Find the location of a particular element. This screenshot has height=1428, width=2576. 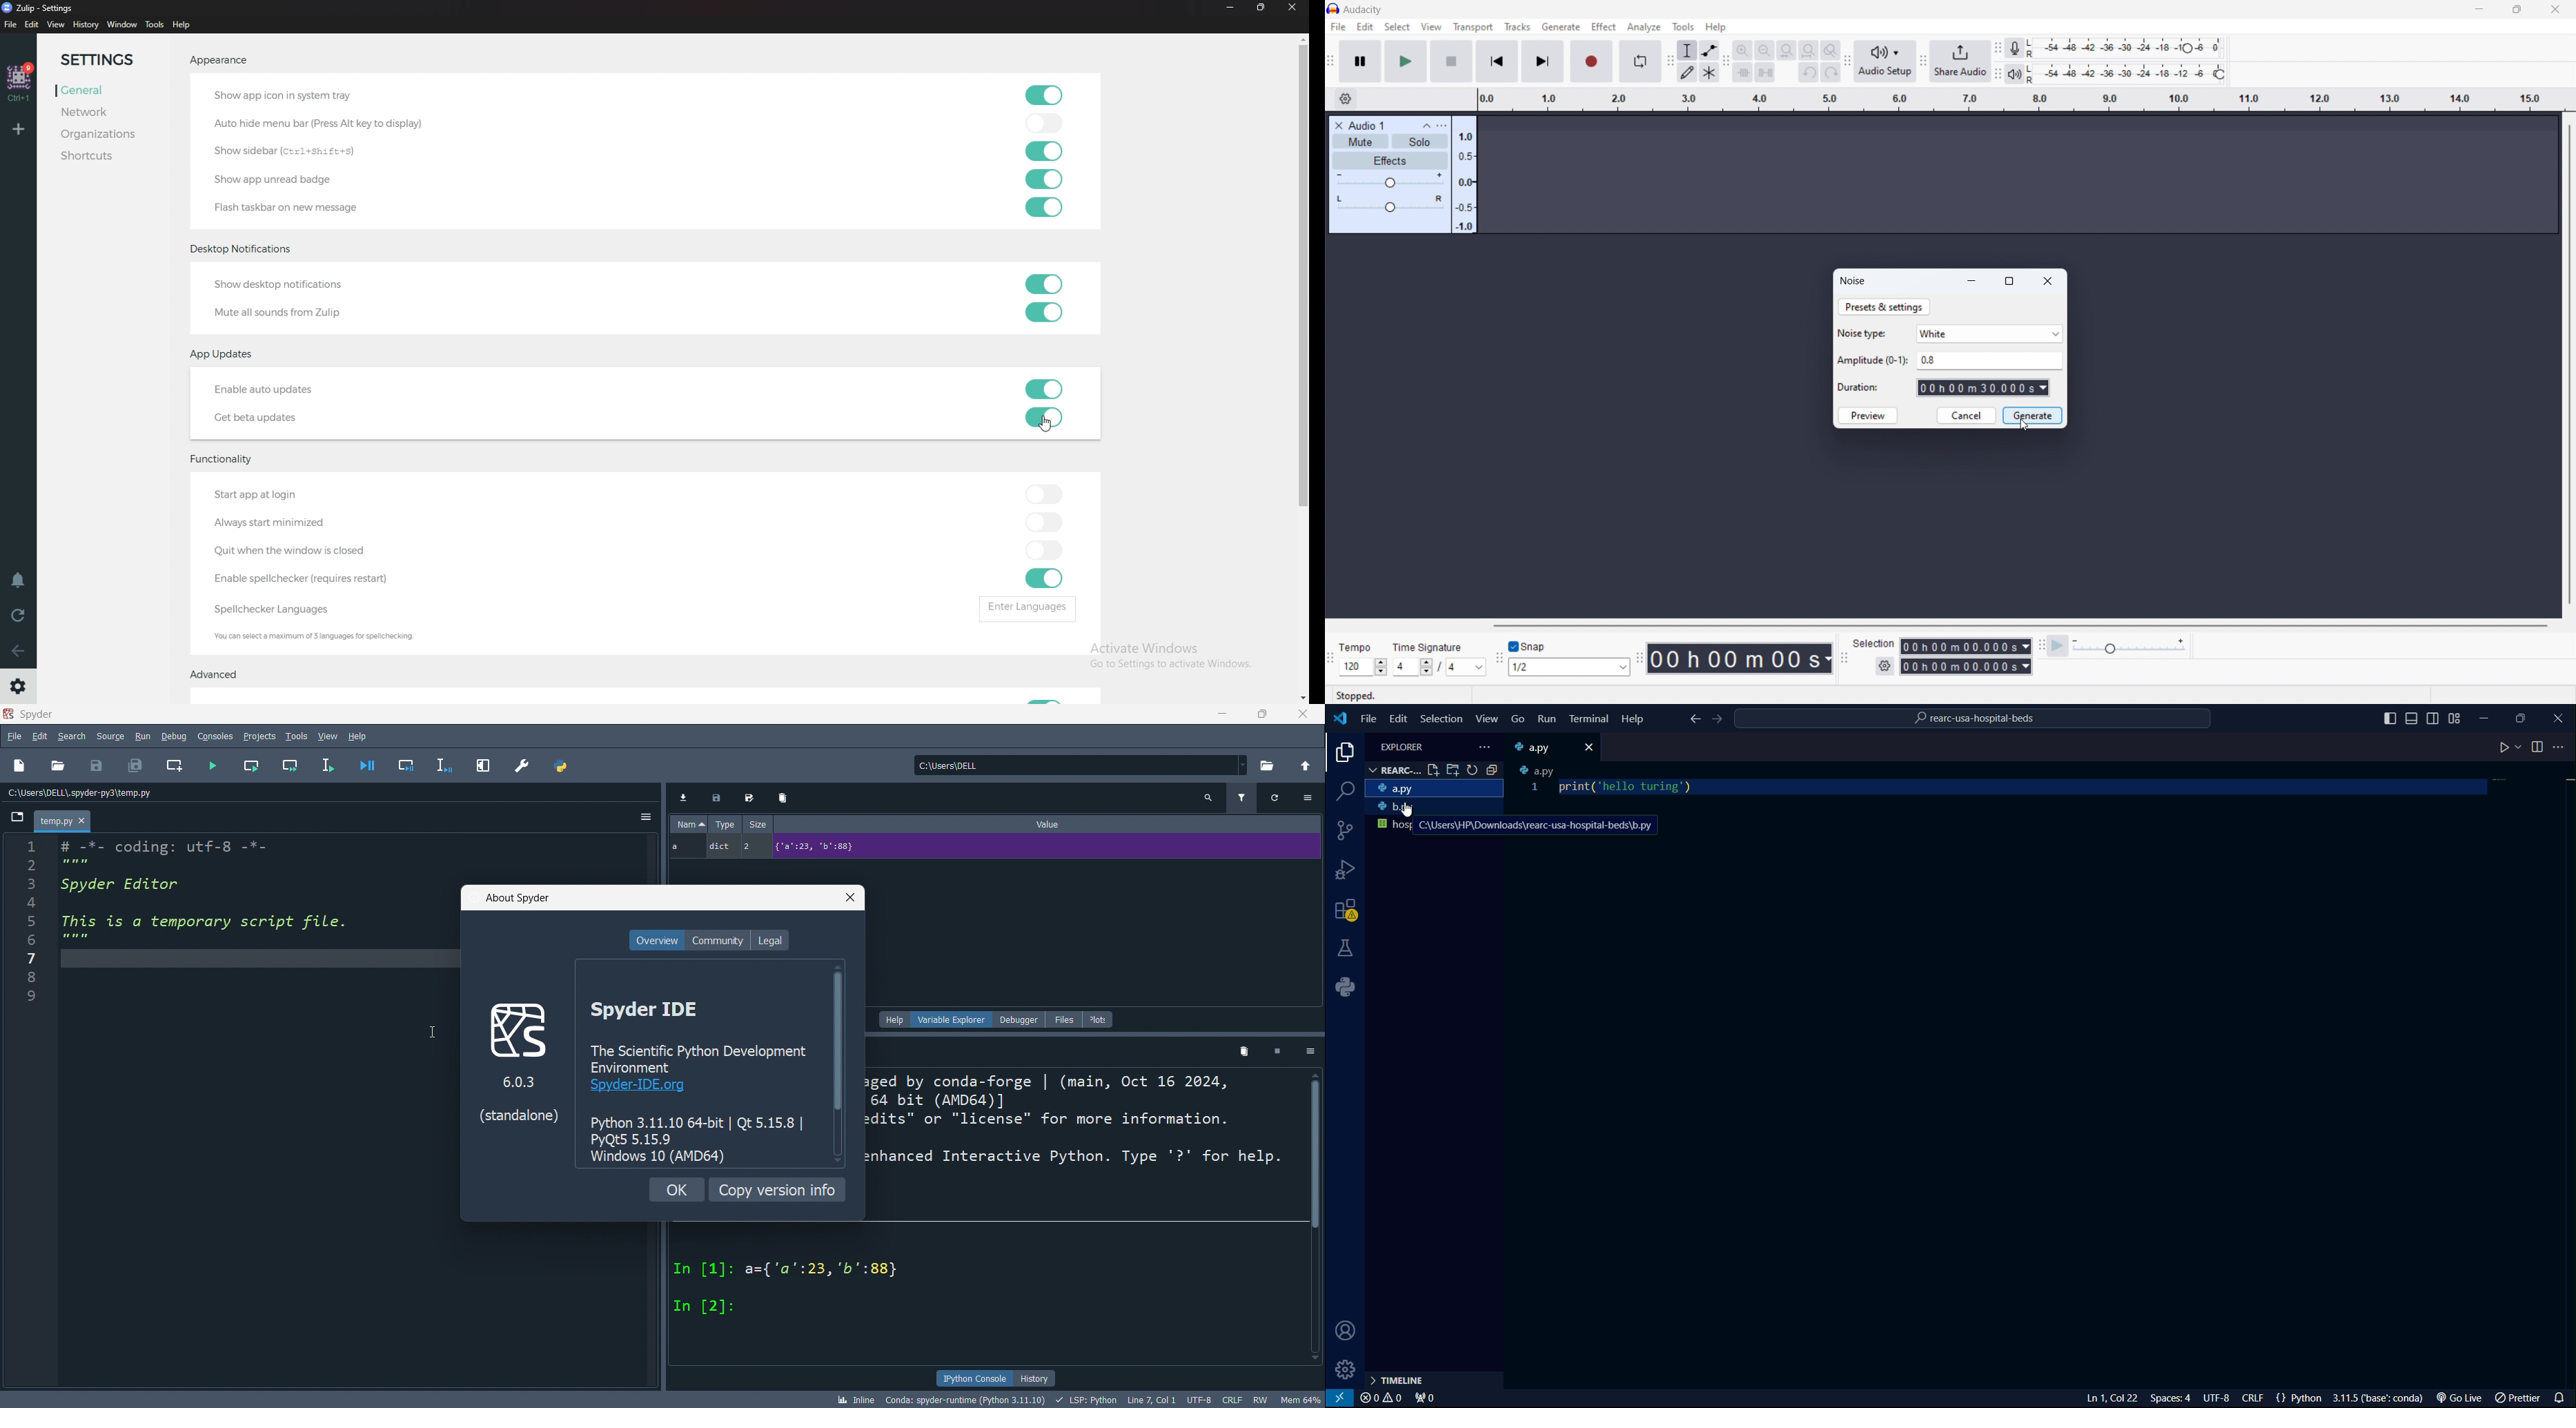

General is located at coordinates (112, 90).